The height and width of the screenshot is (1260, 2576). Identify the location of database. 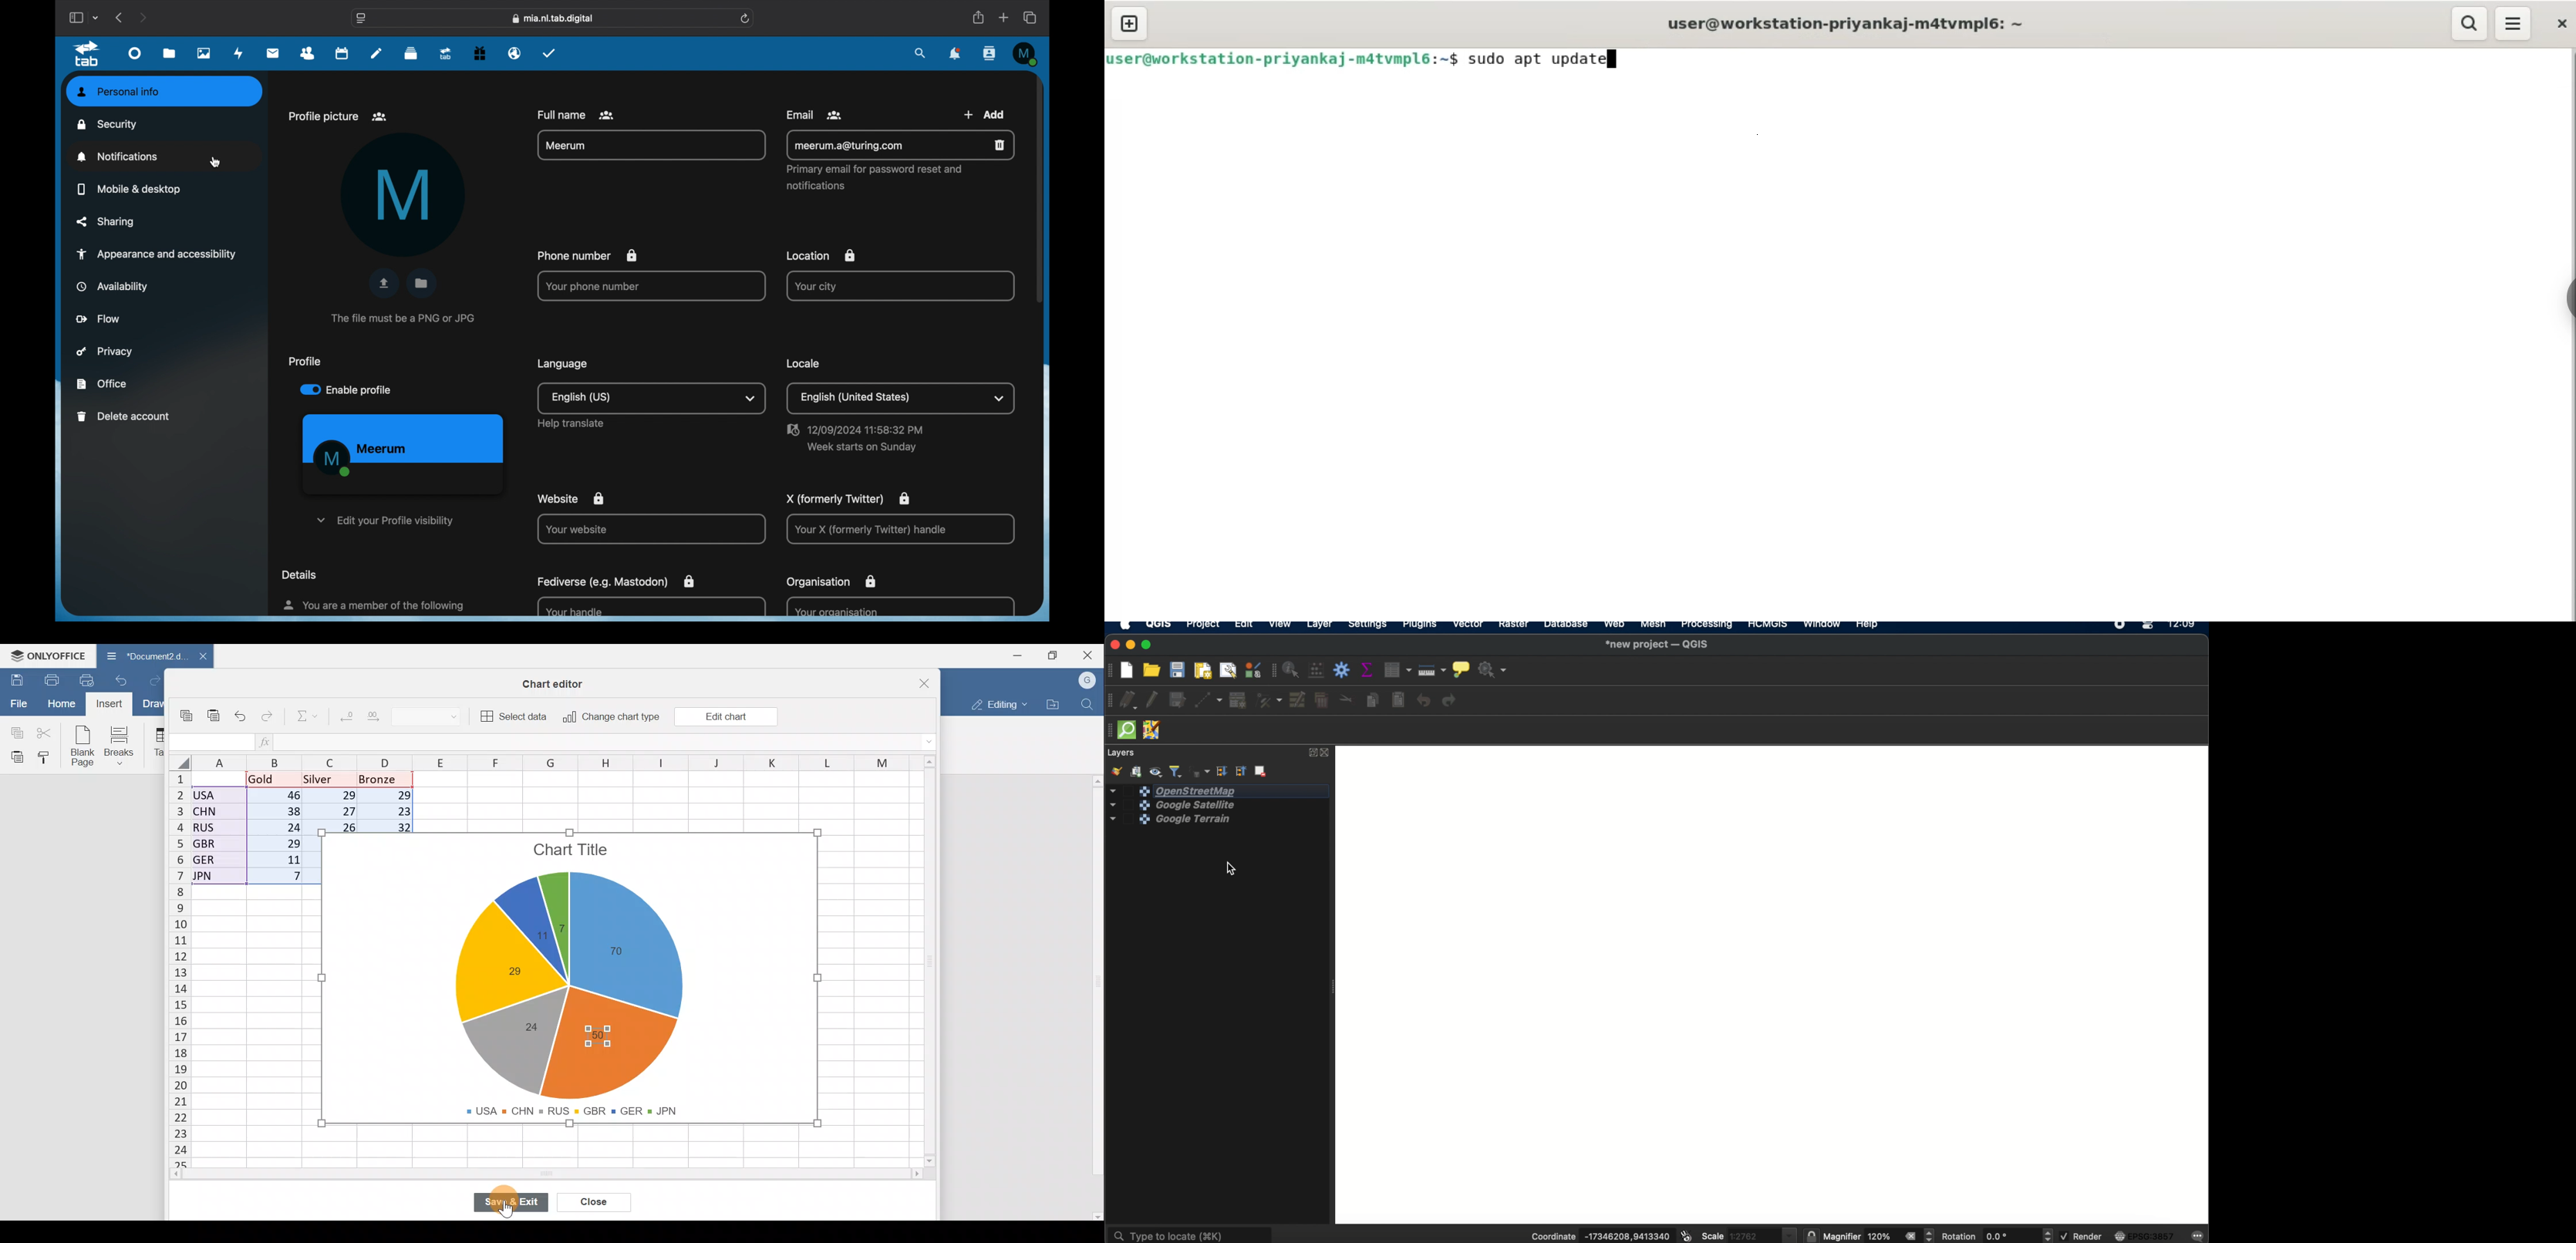
(1567, 626).